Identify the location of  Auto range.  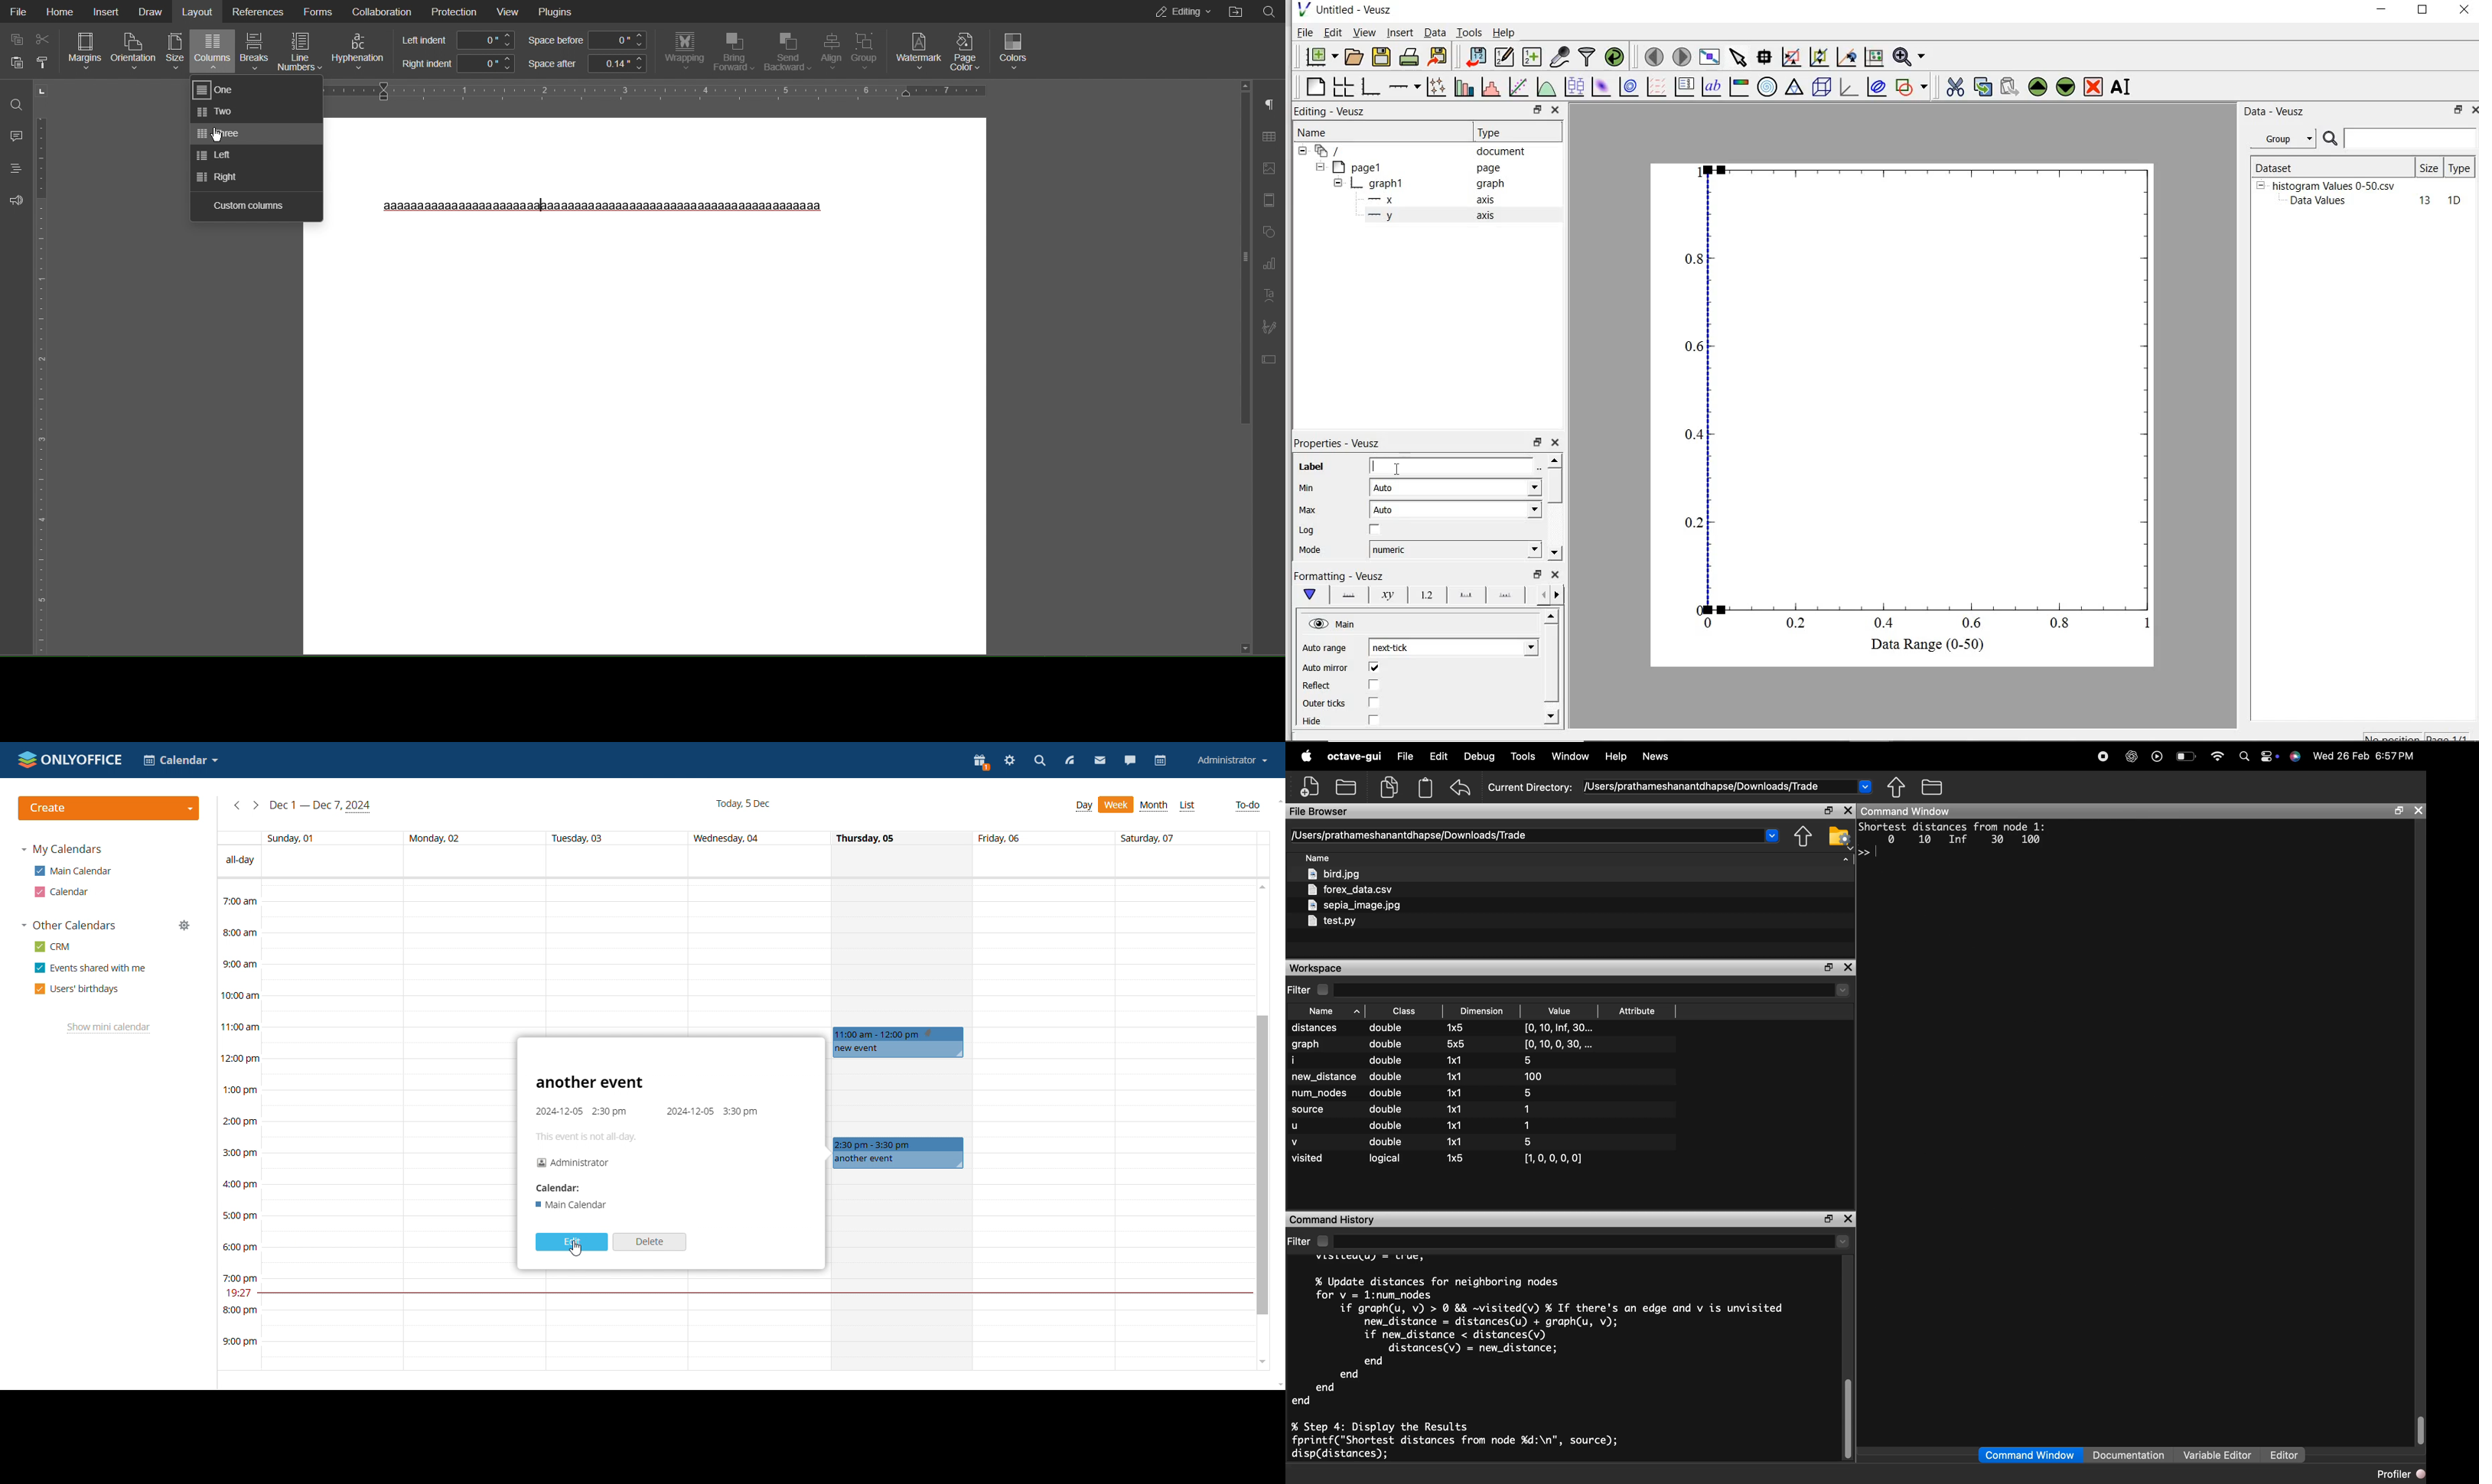
(1325, 649).